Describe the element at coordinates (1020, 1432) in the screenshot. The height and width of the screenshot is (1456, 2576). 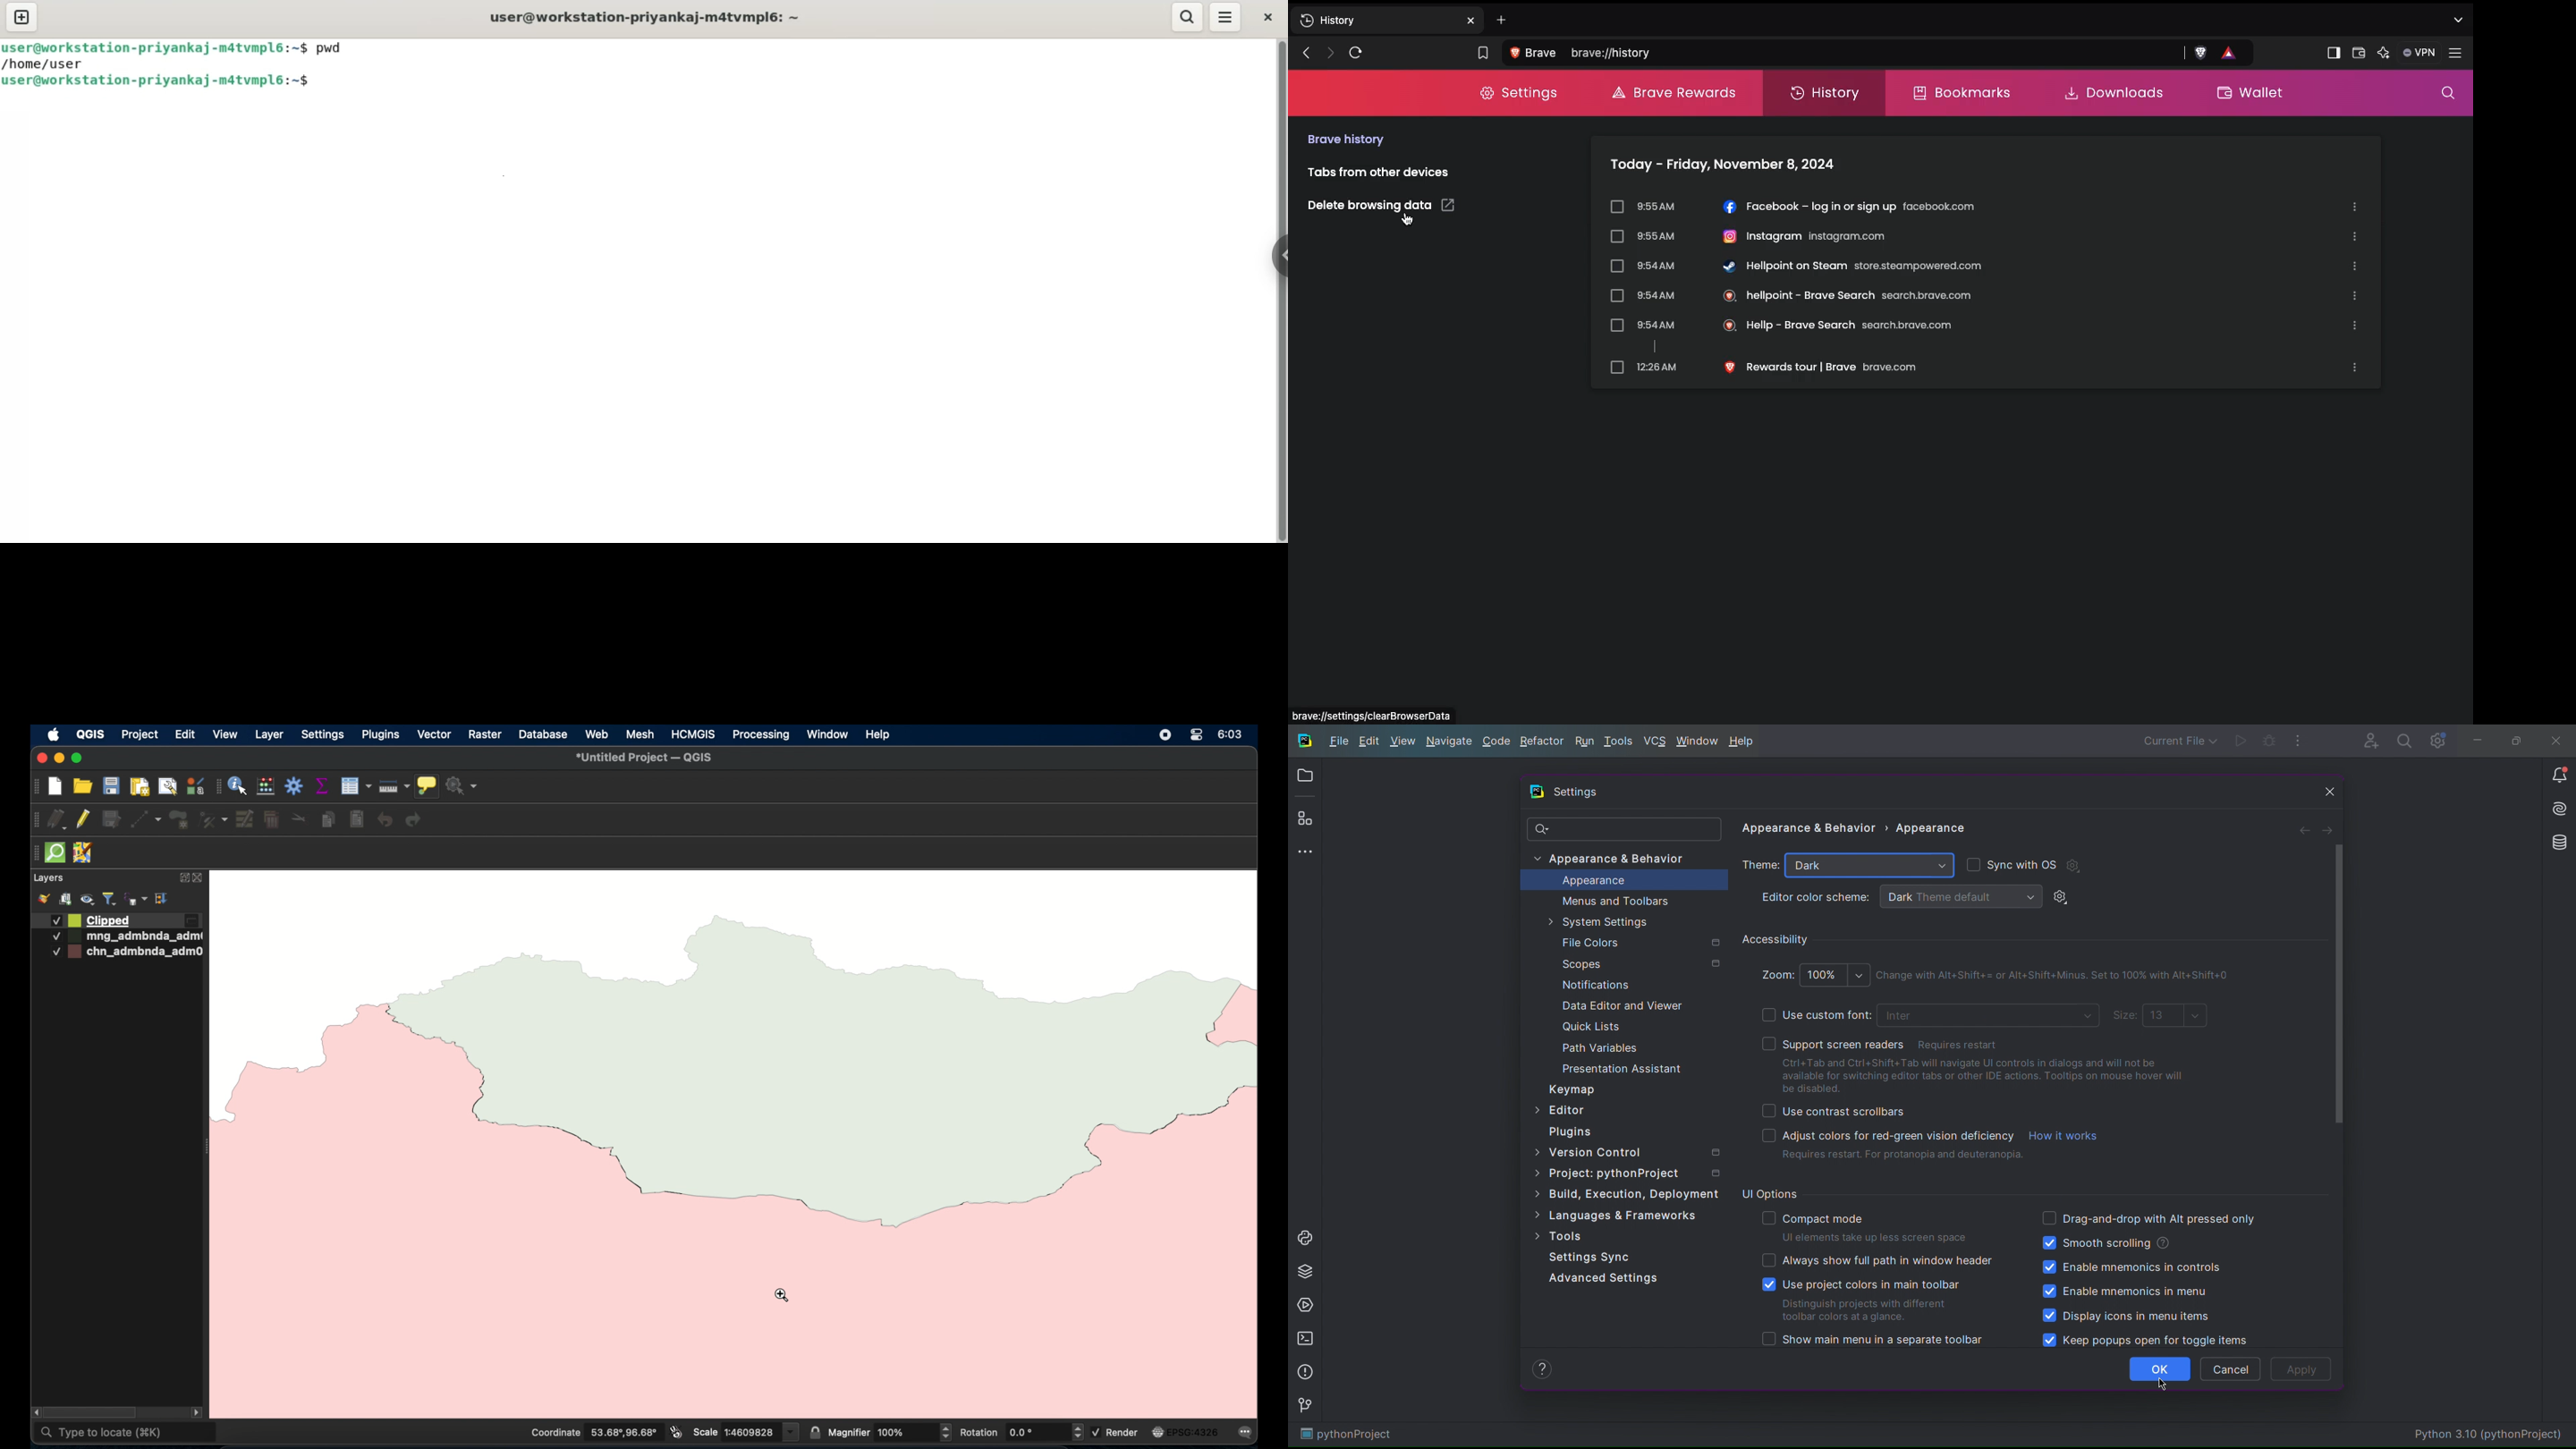
I see `rotation` at that location.